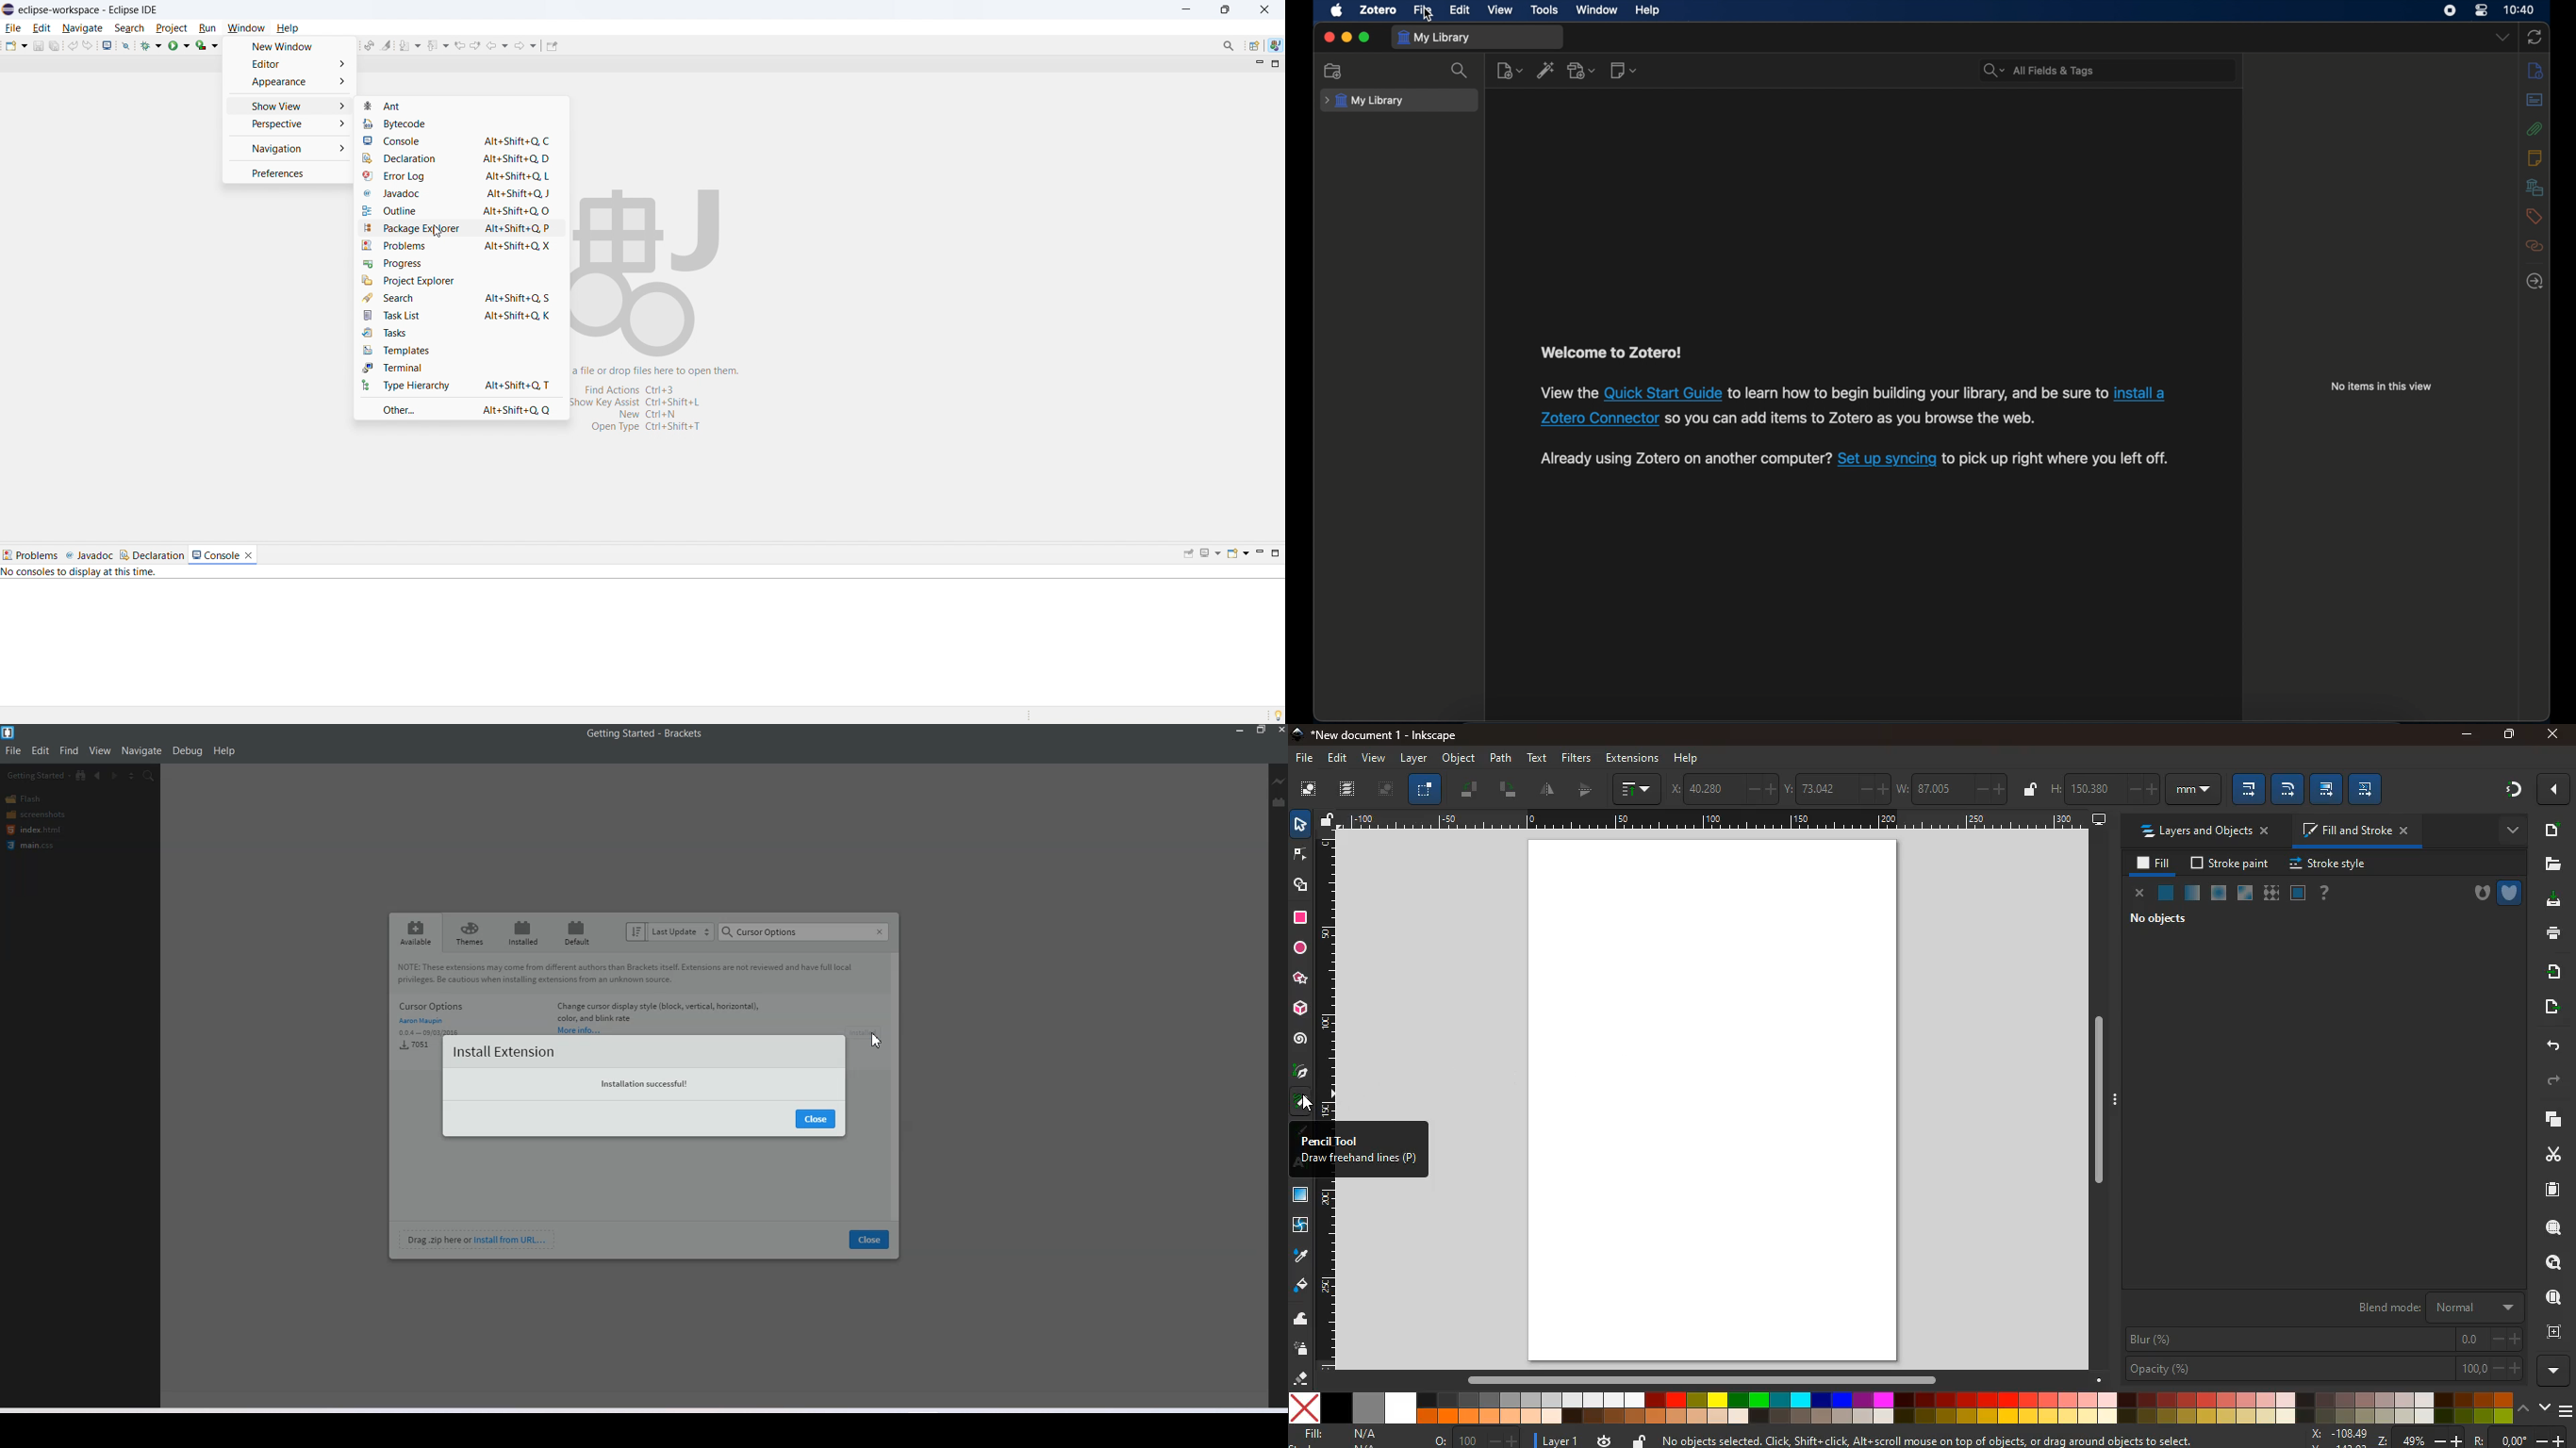  What do you see at coordinates (461, 367) in the screenshot?
I see `terminal` at bounding box center [461, 367].